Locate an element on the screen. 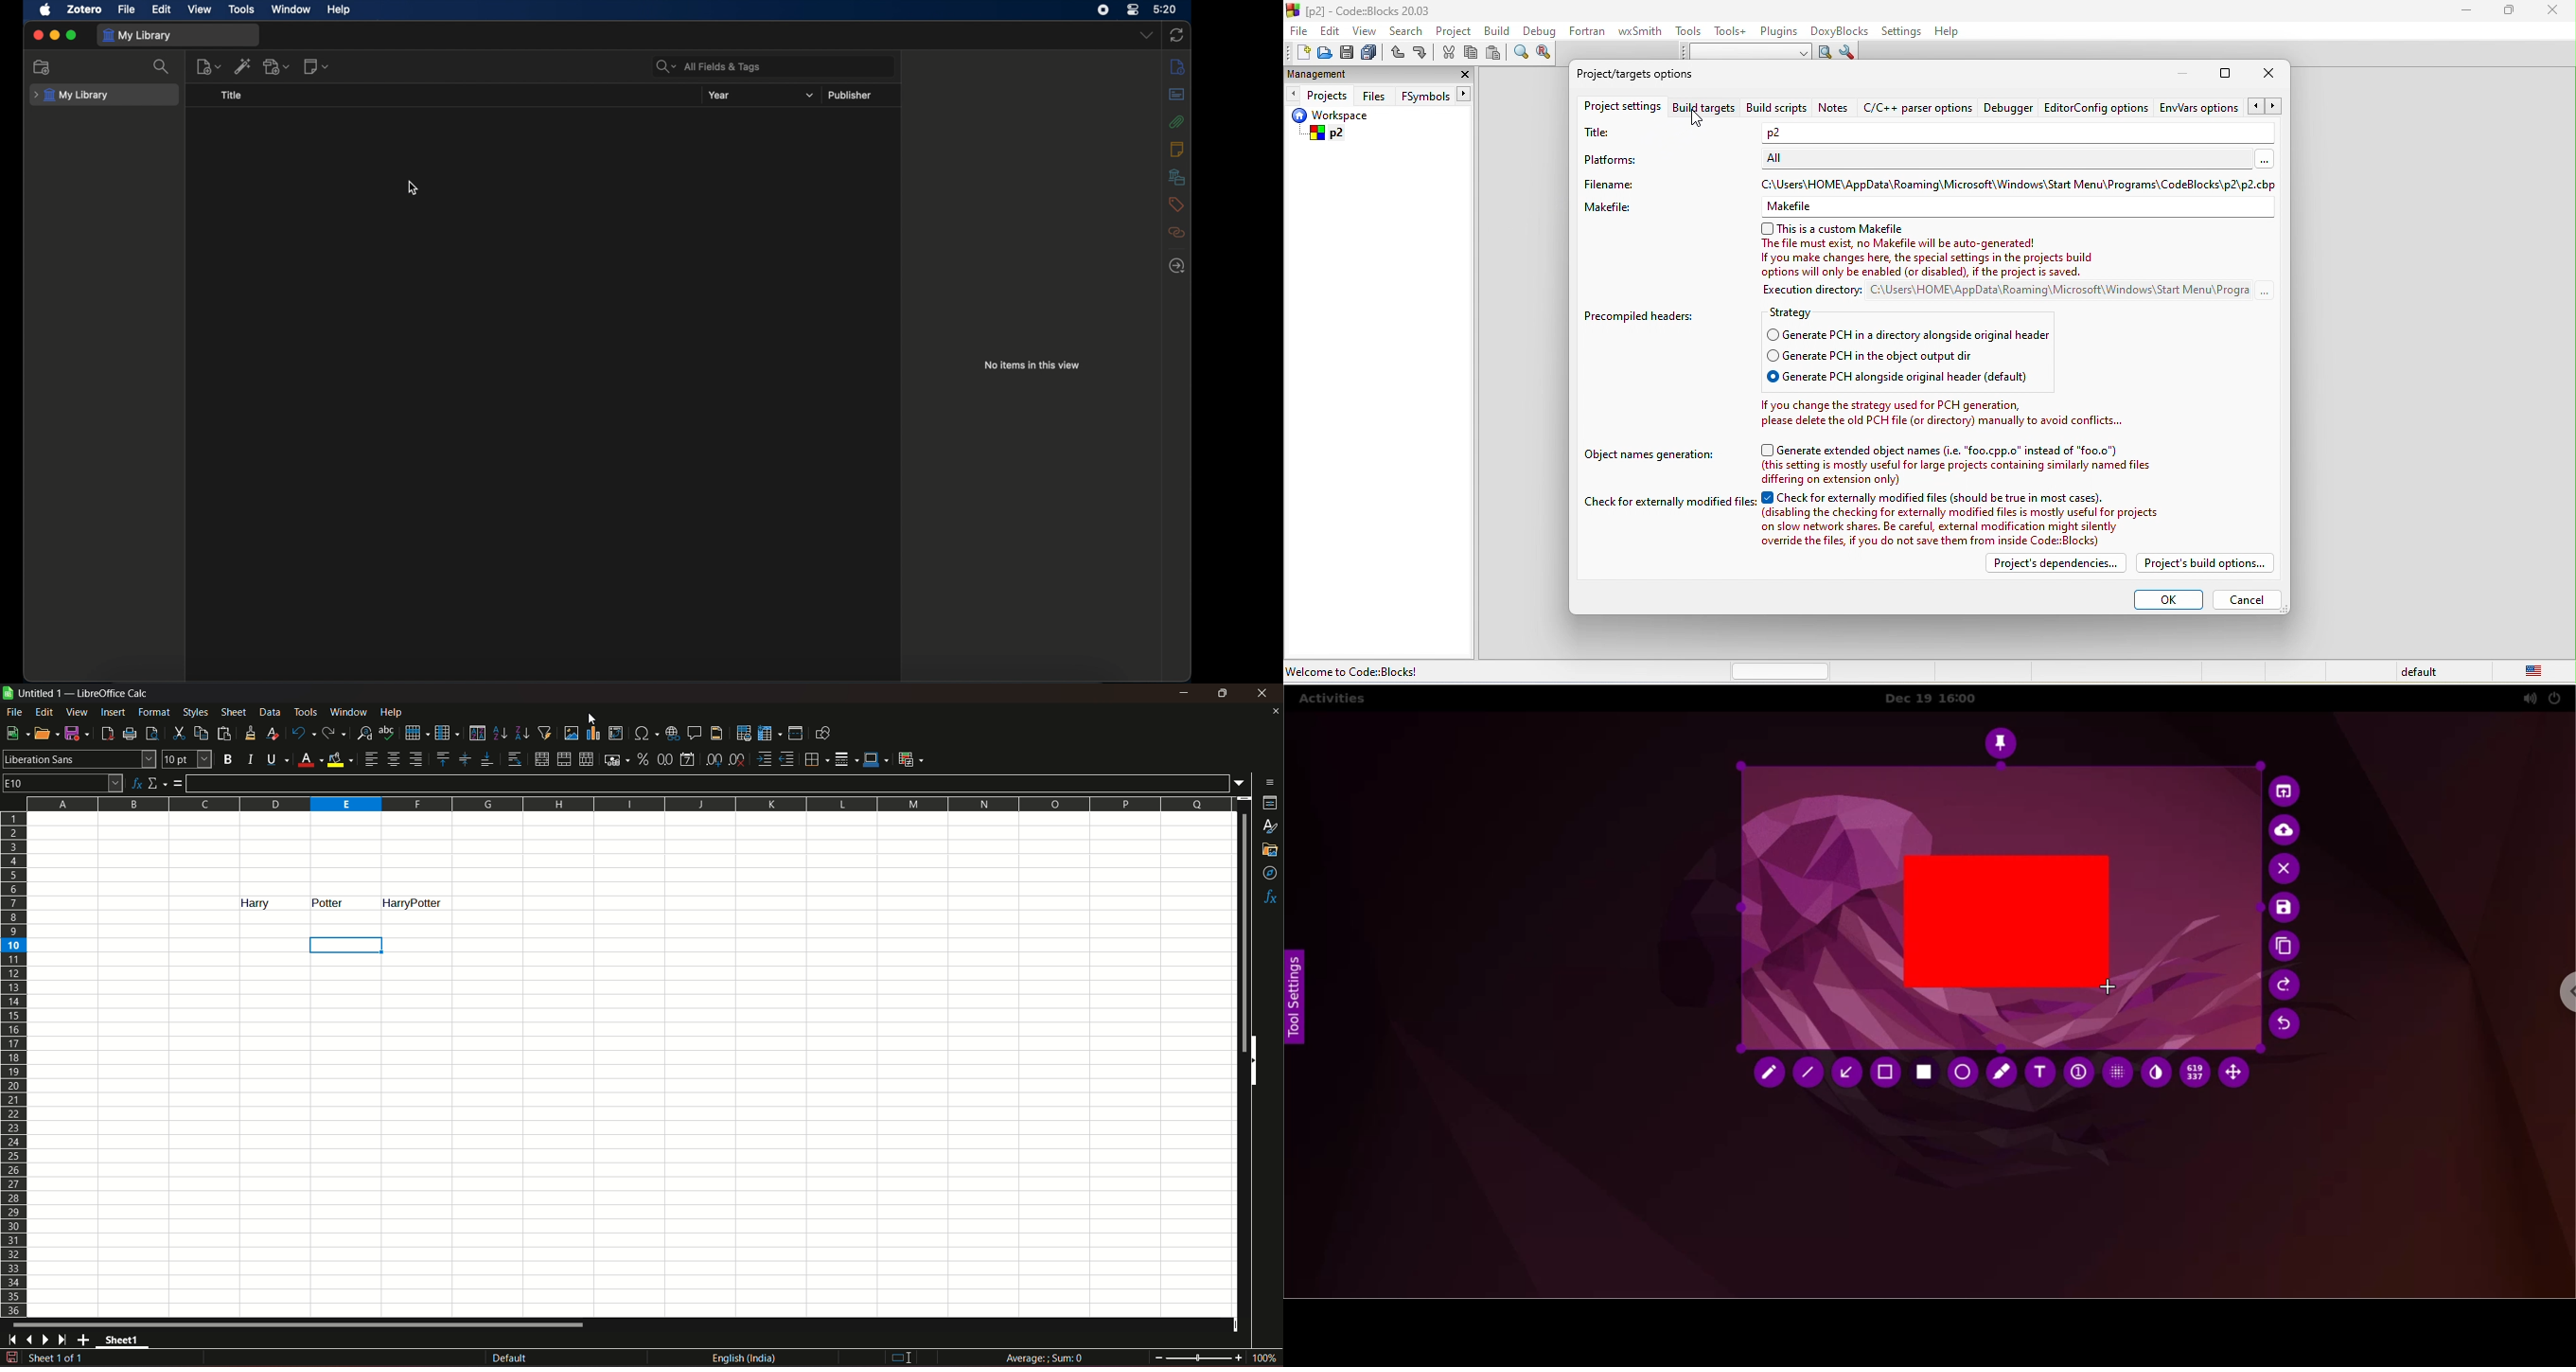 The height and width of the screenshot is (1372, 2576). insert is located at coordinates (112, 711).